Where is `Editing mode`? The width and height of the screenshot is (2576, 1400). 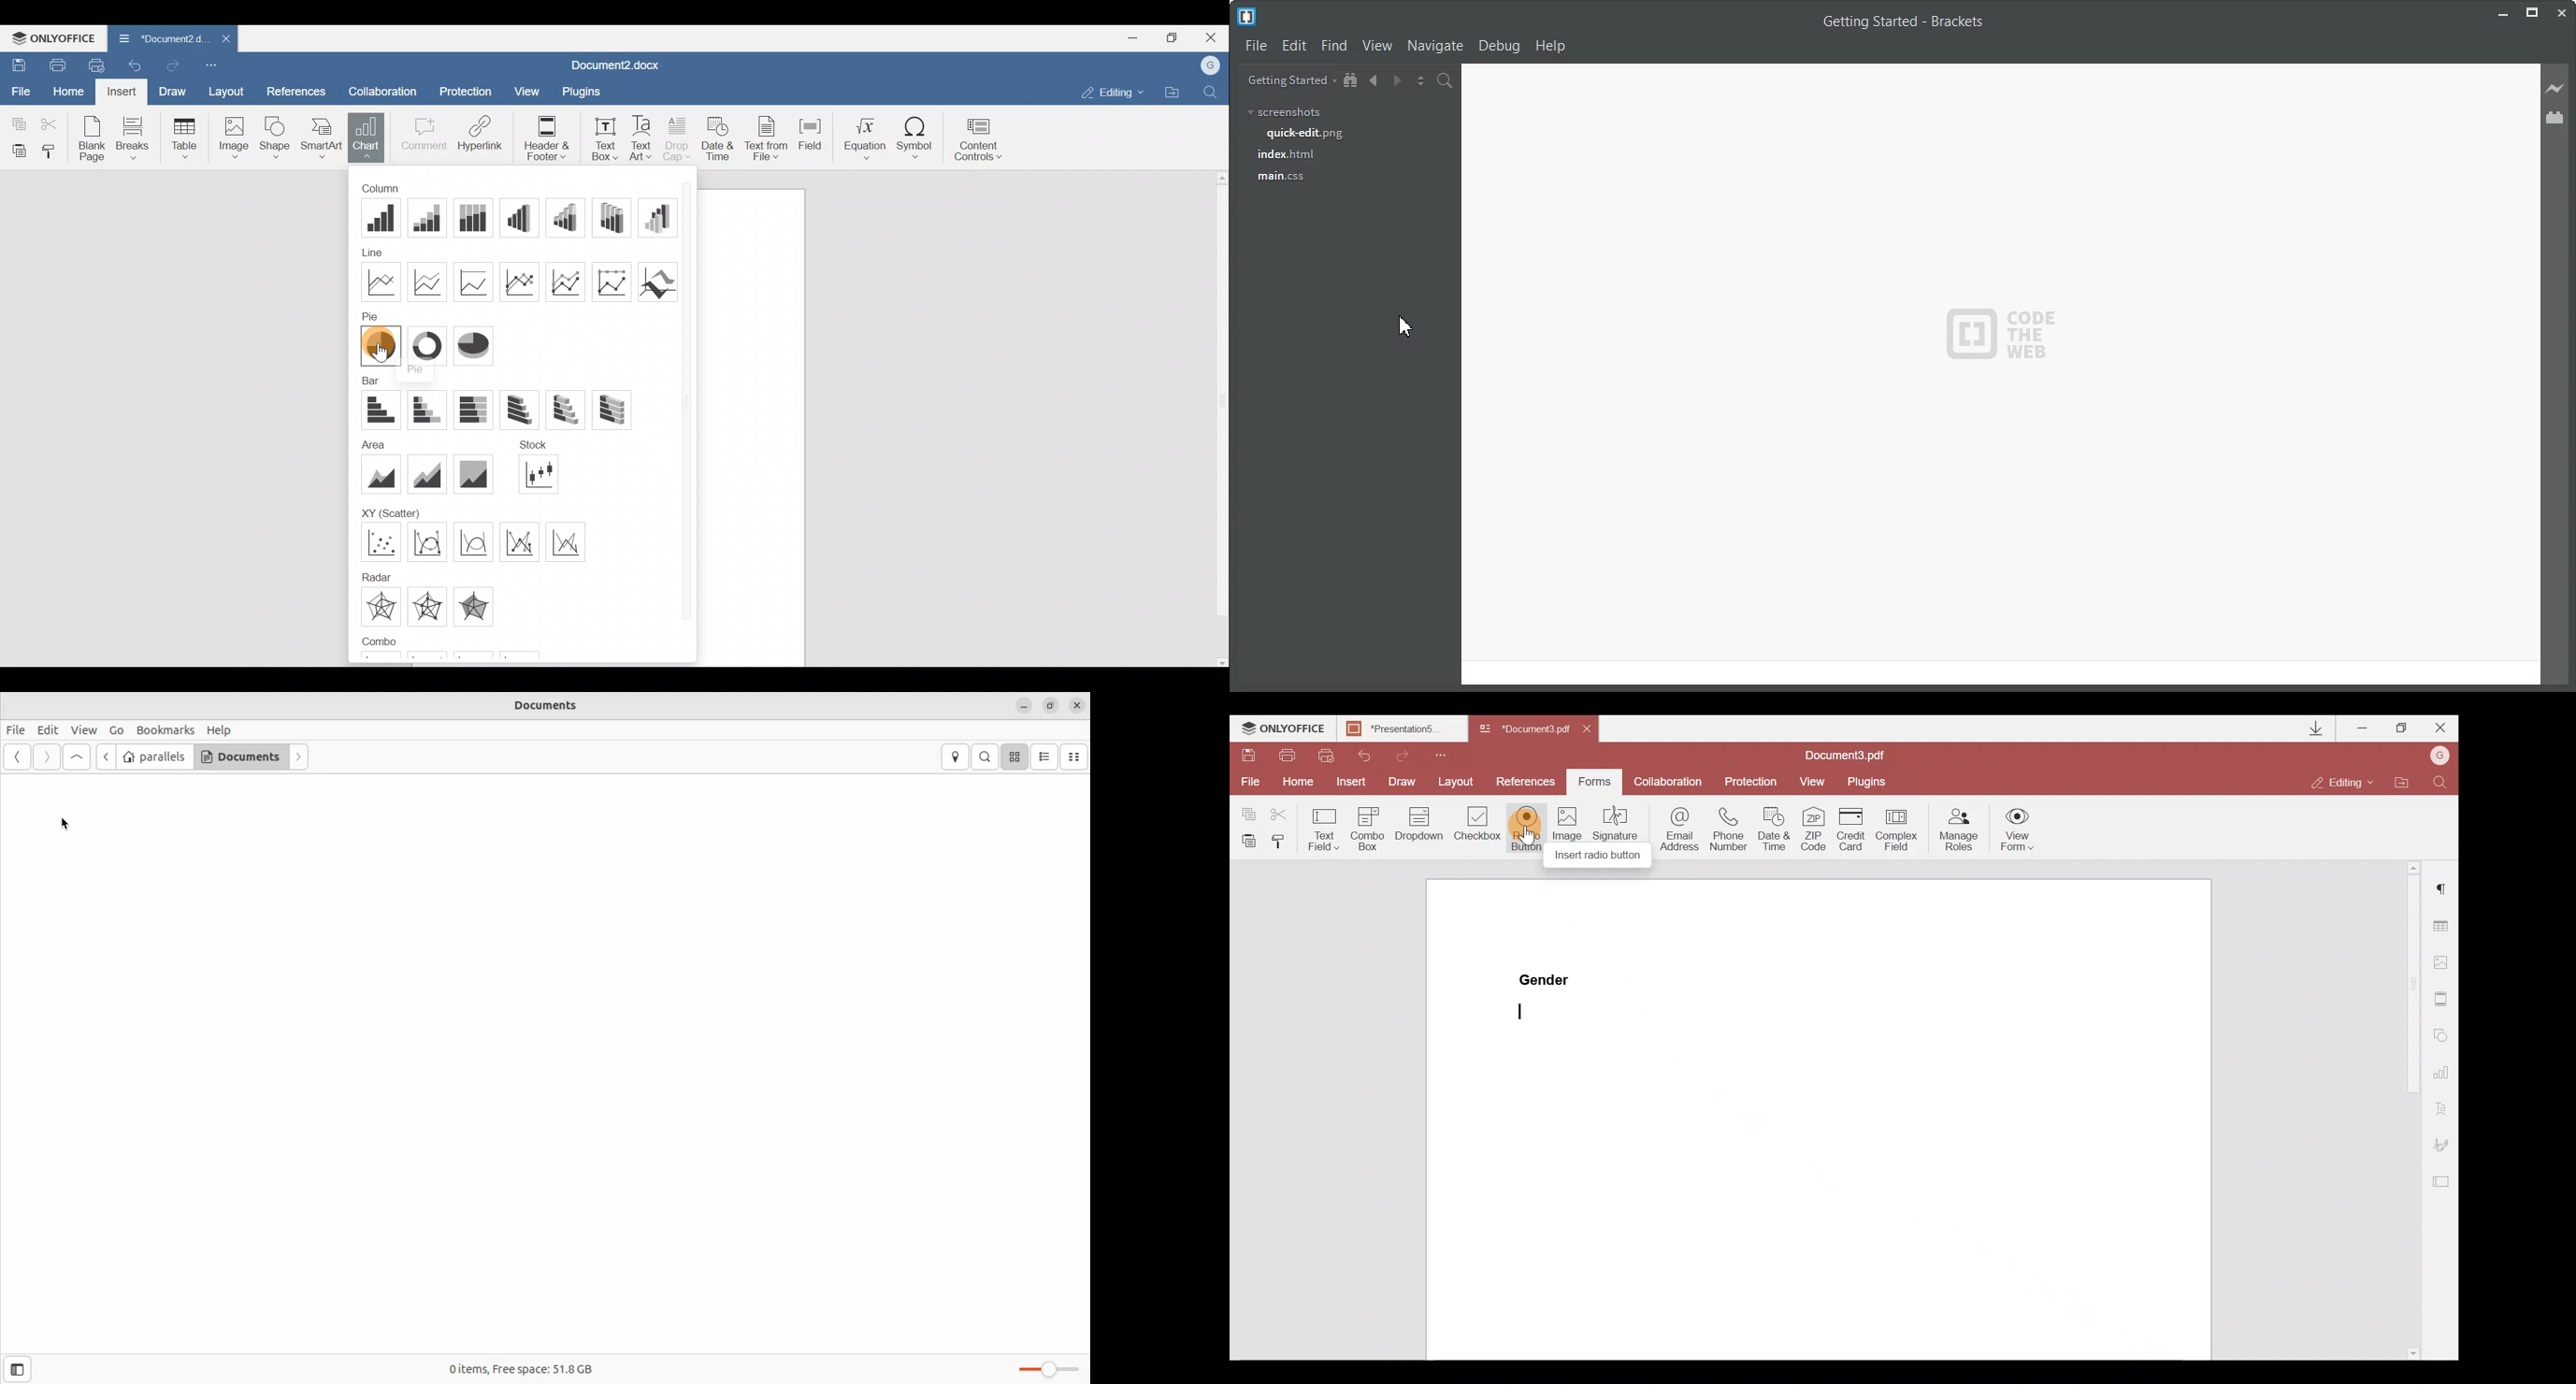 Editing mode is located at coordinates (1112, 90).